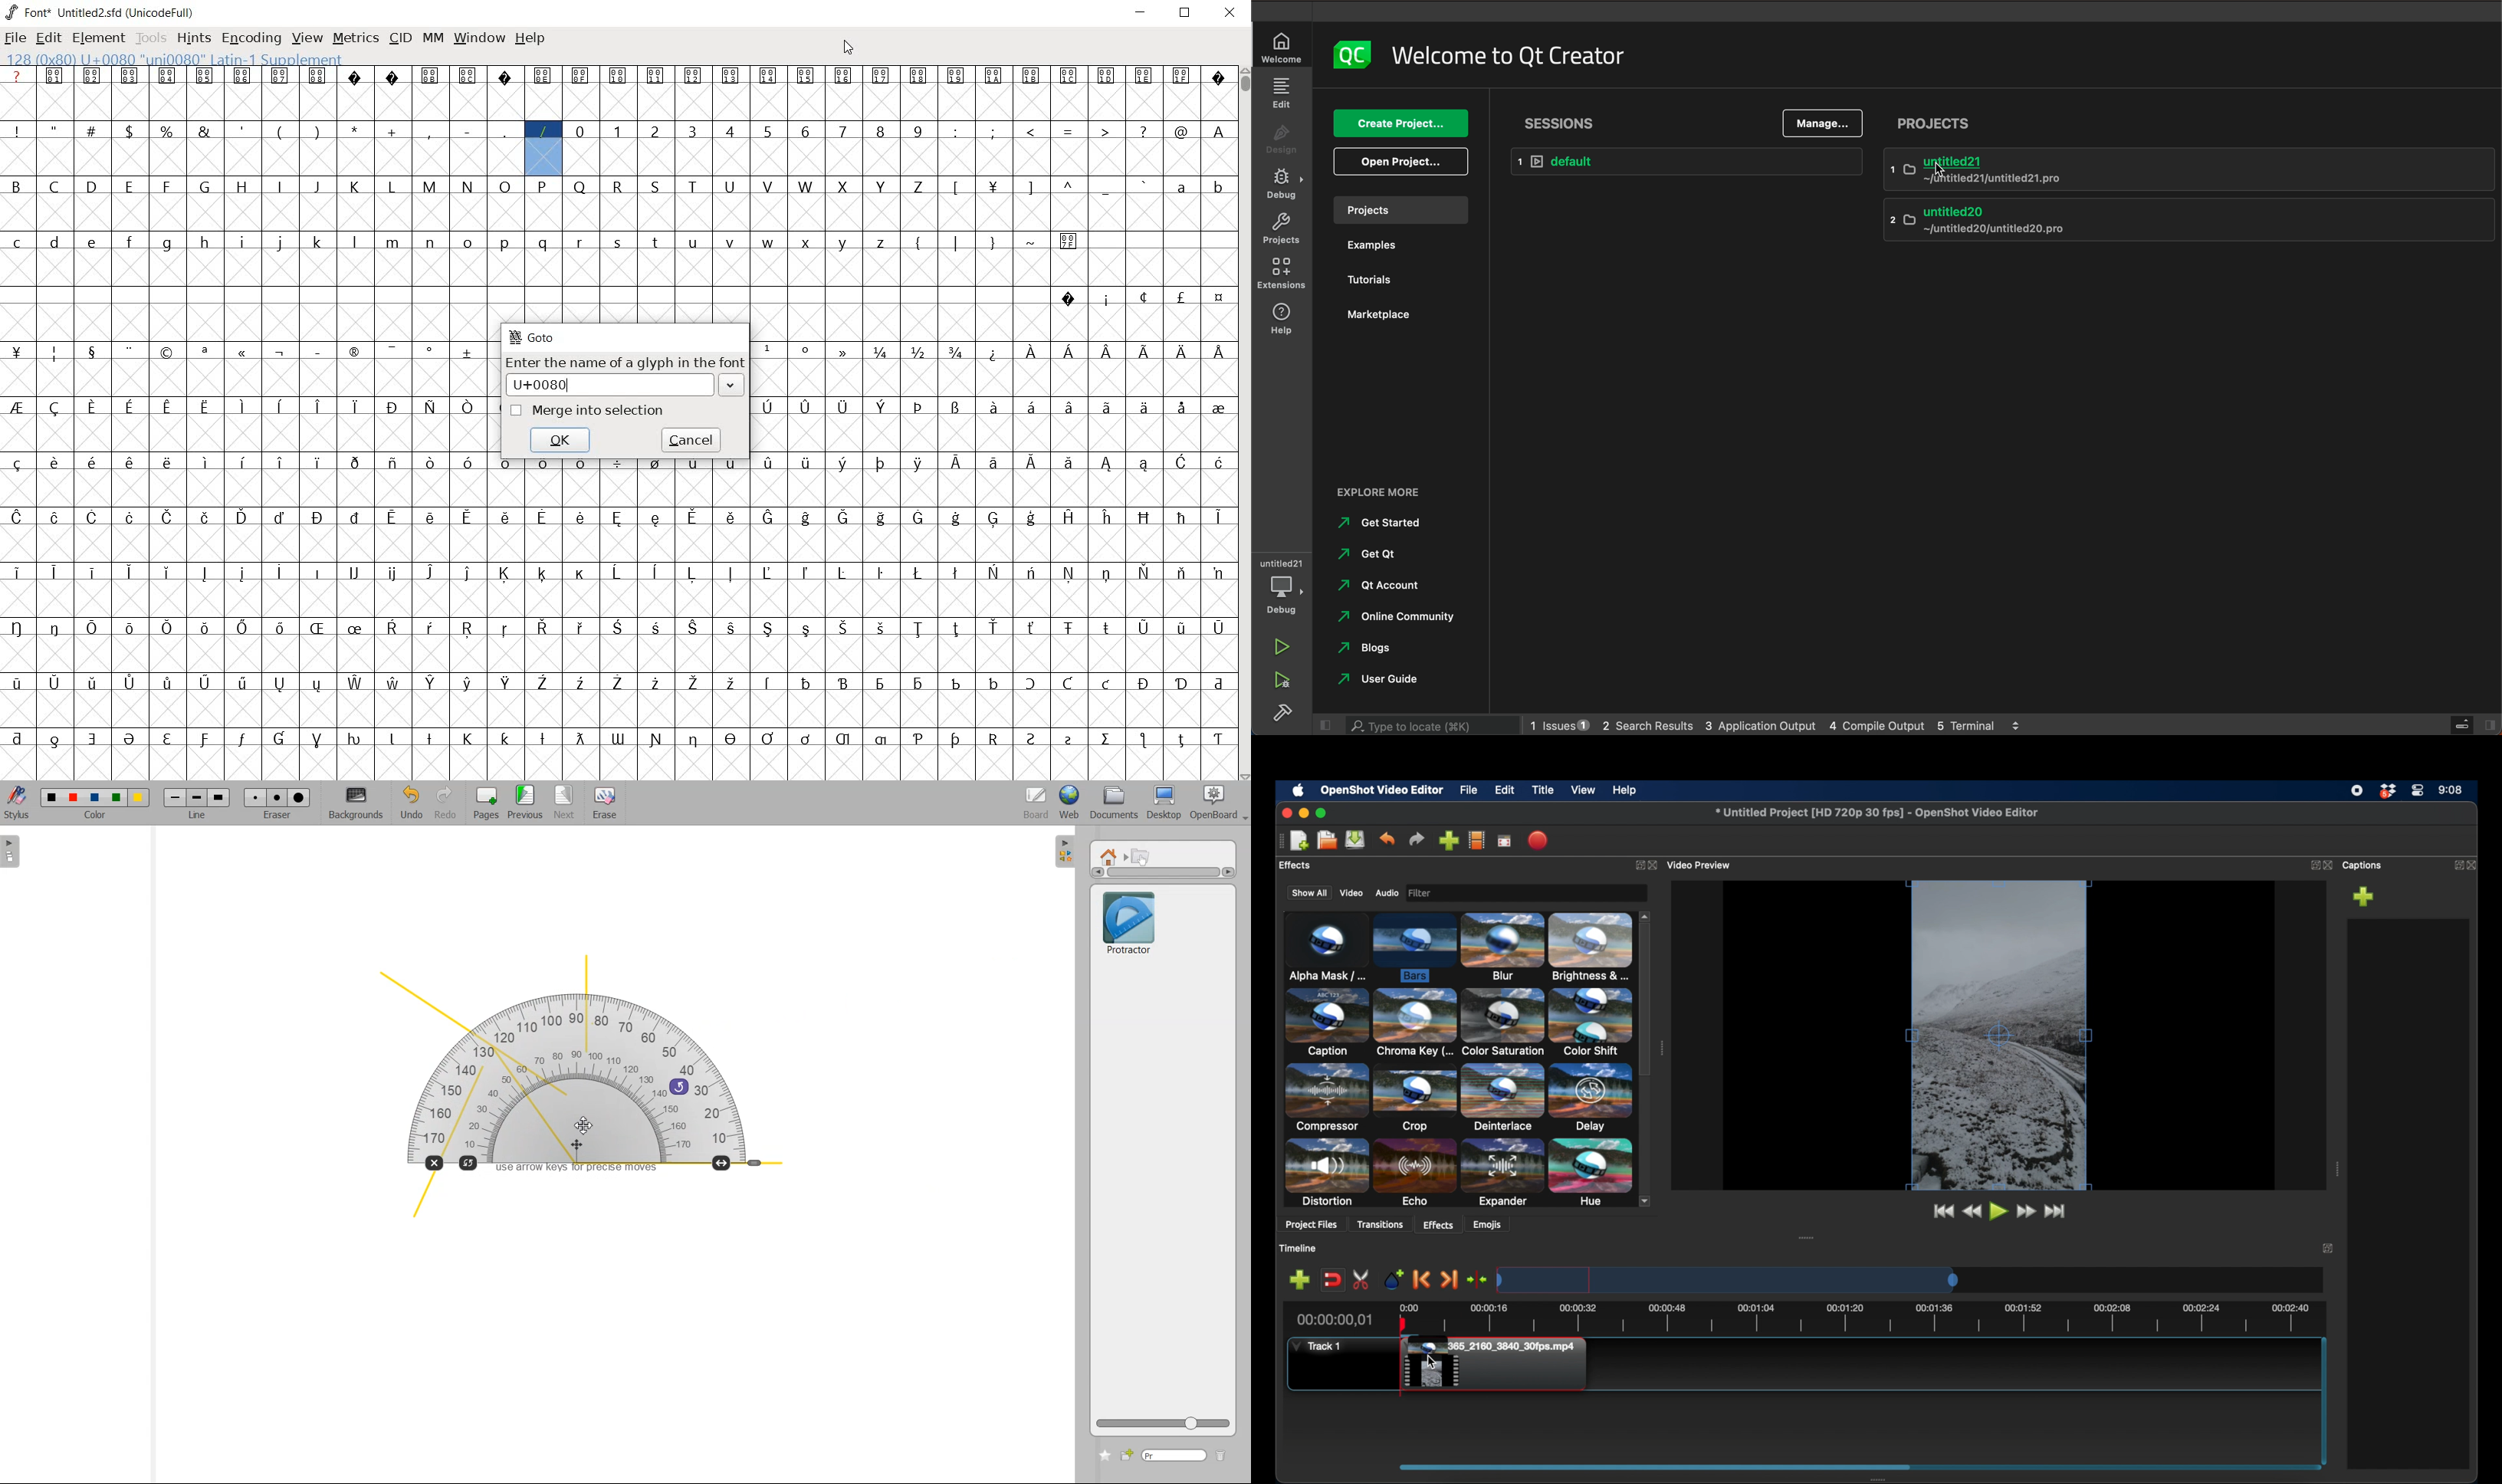 This screenshot has height=1484, width=2520. What do you see at coordinates (94, 243) in the screenshot?
I see `glyph` at bounding box center [94, 243].